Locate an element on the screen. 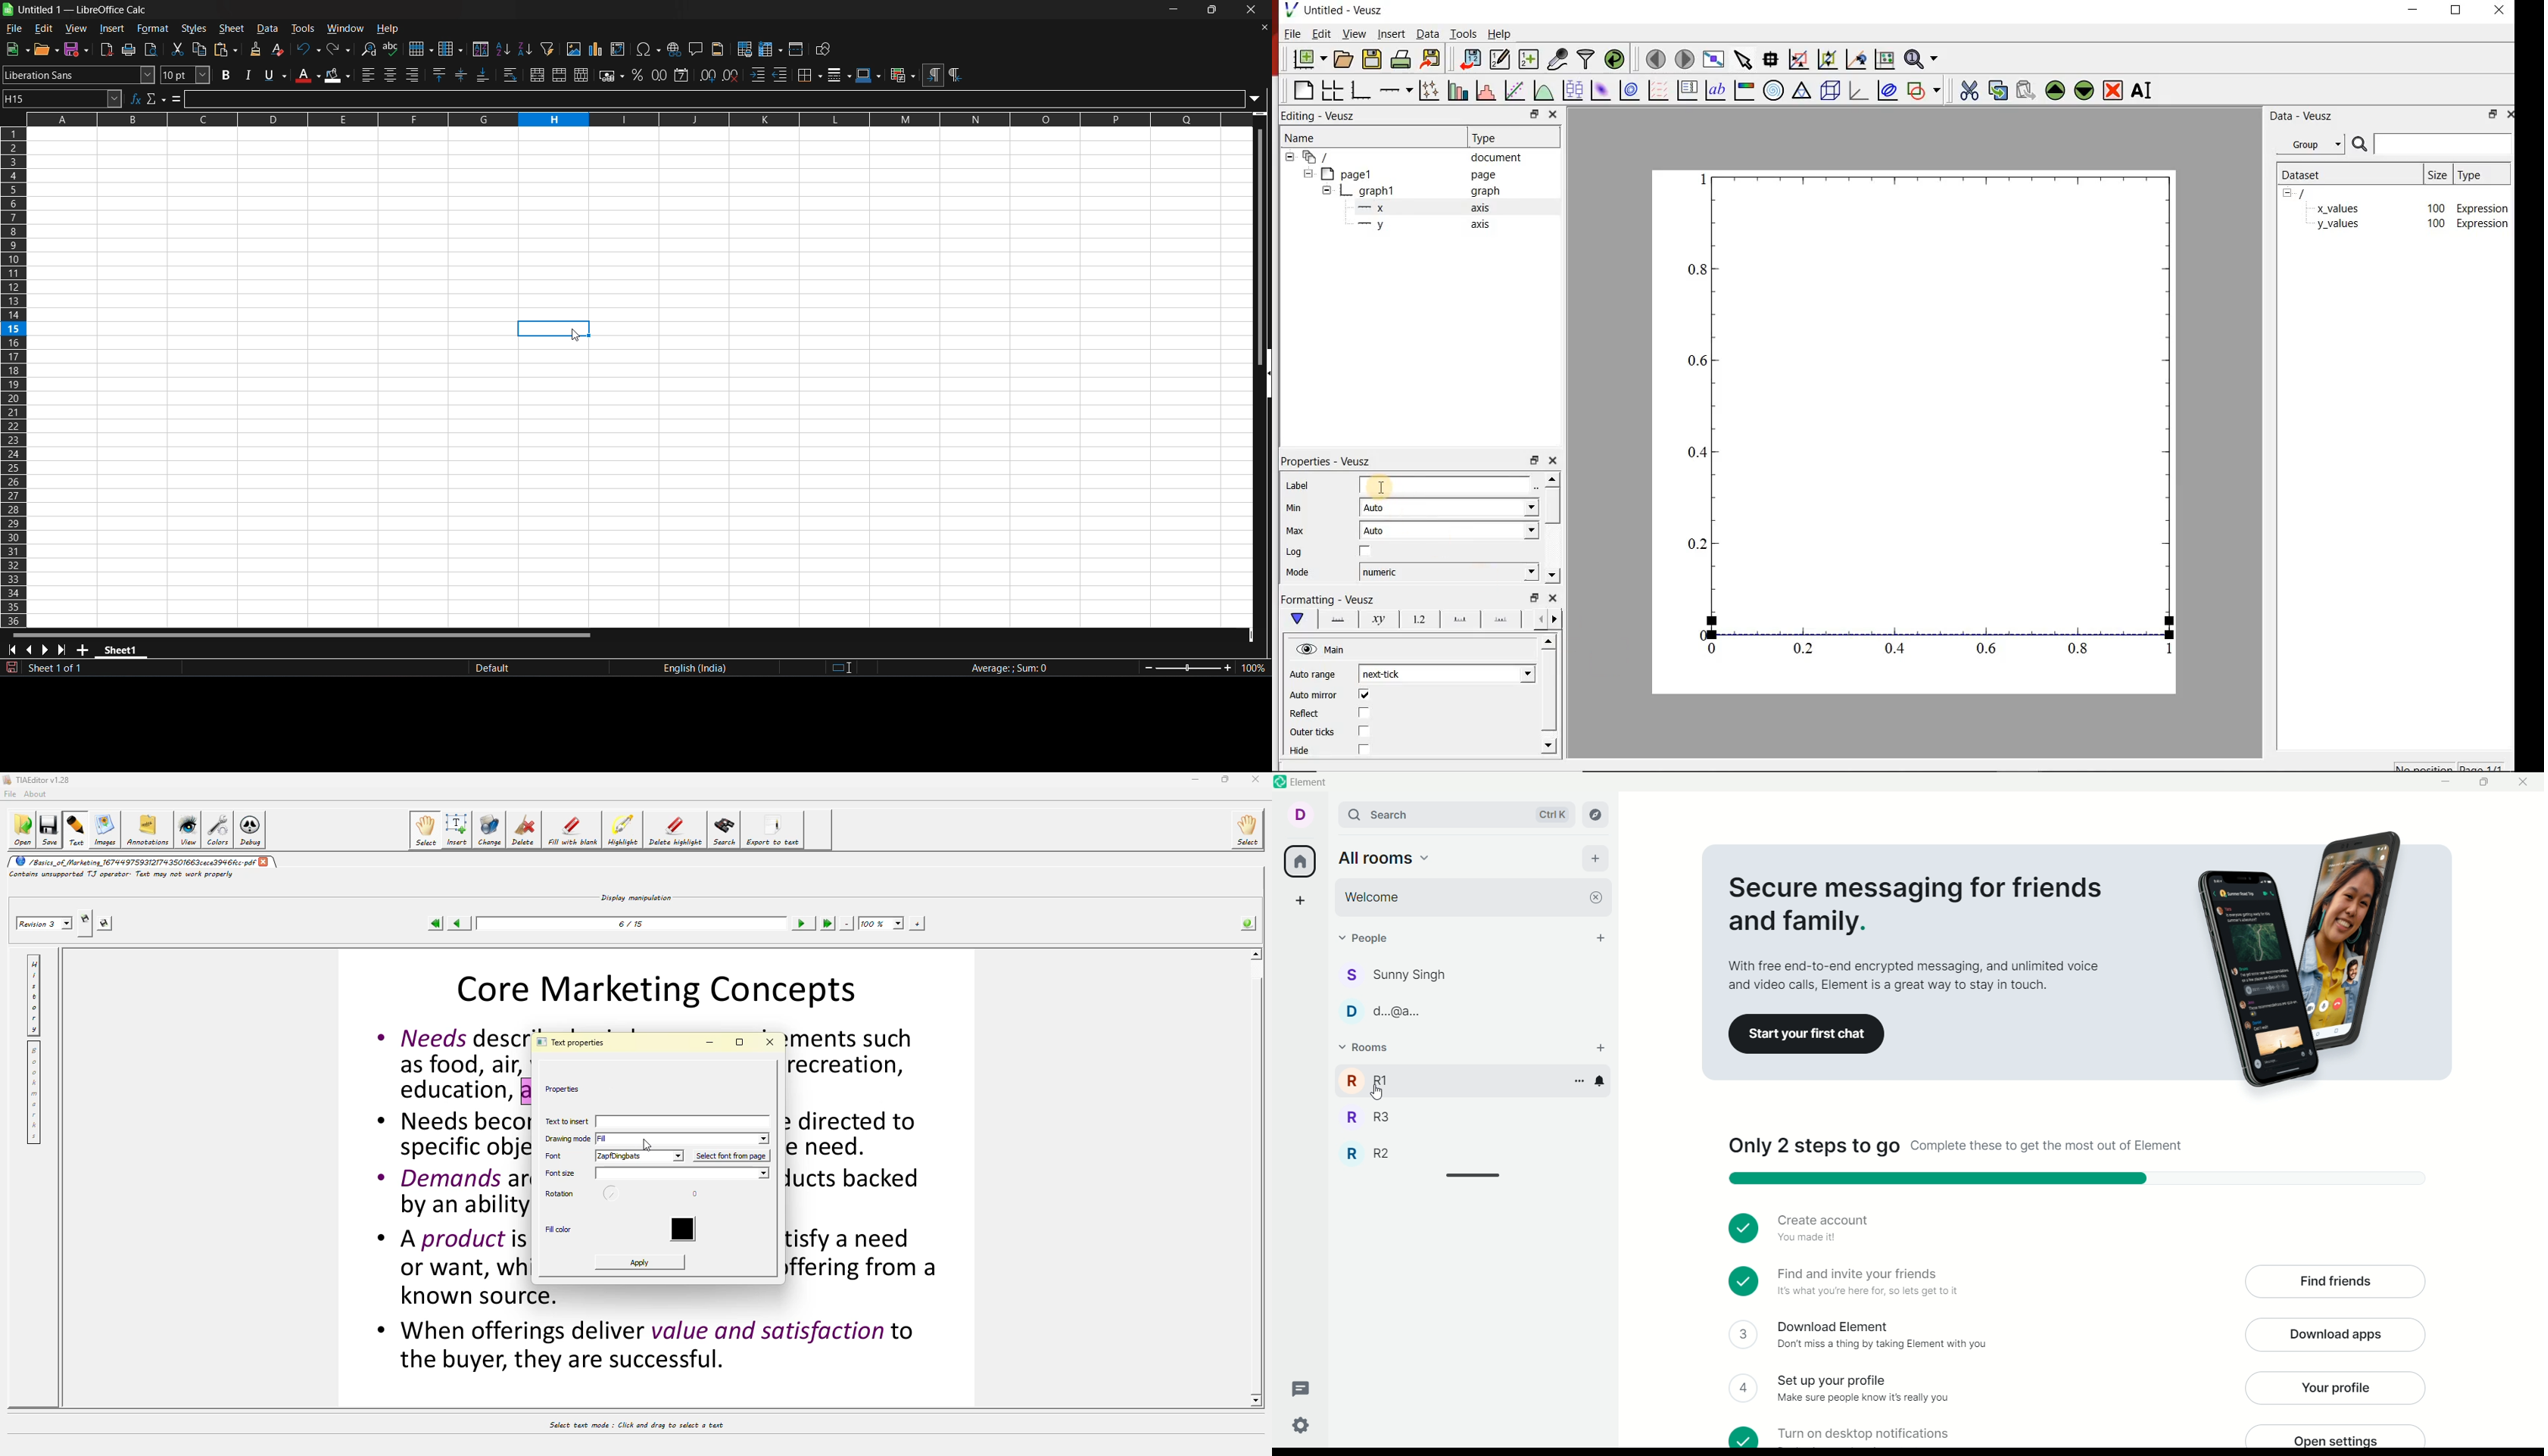  Indicates step is yet to be done is located at coordinates (1744, 1437).